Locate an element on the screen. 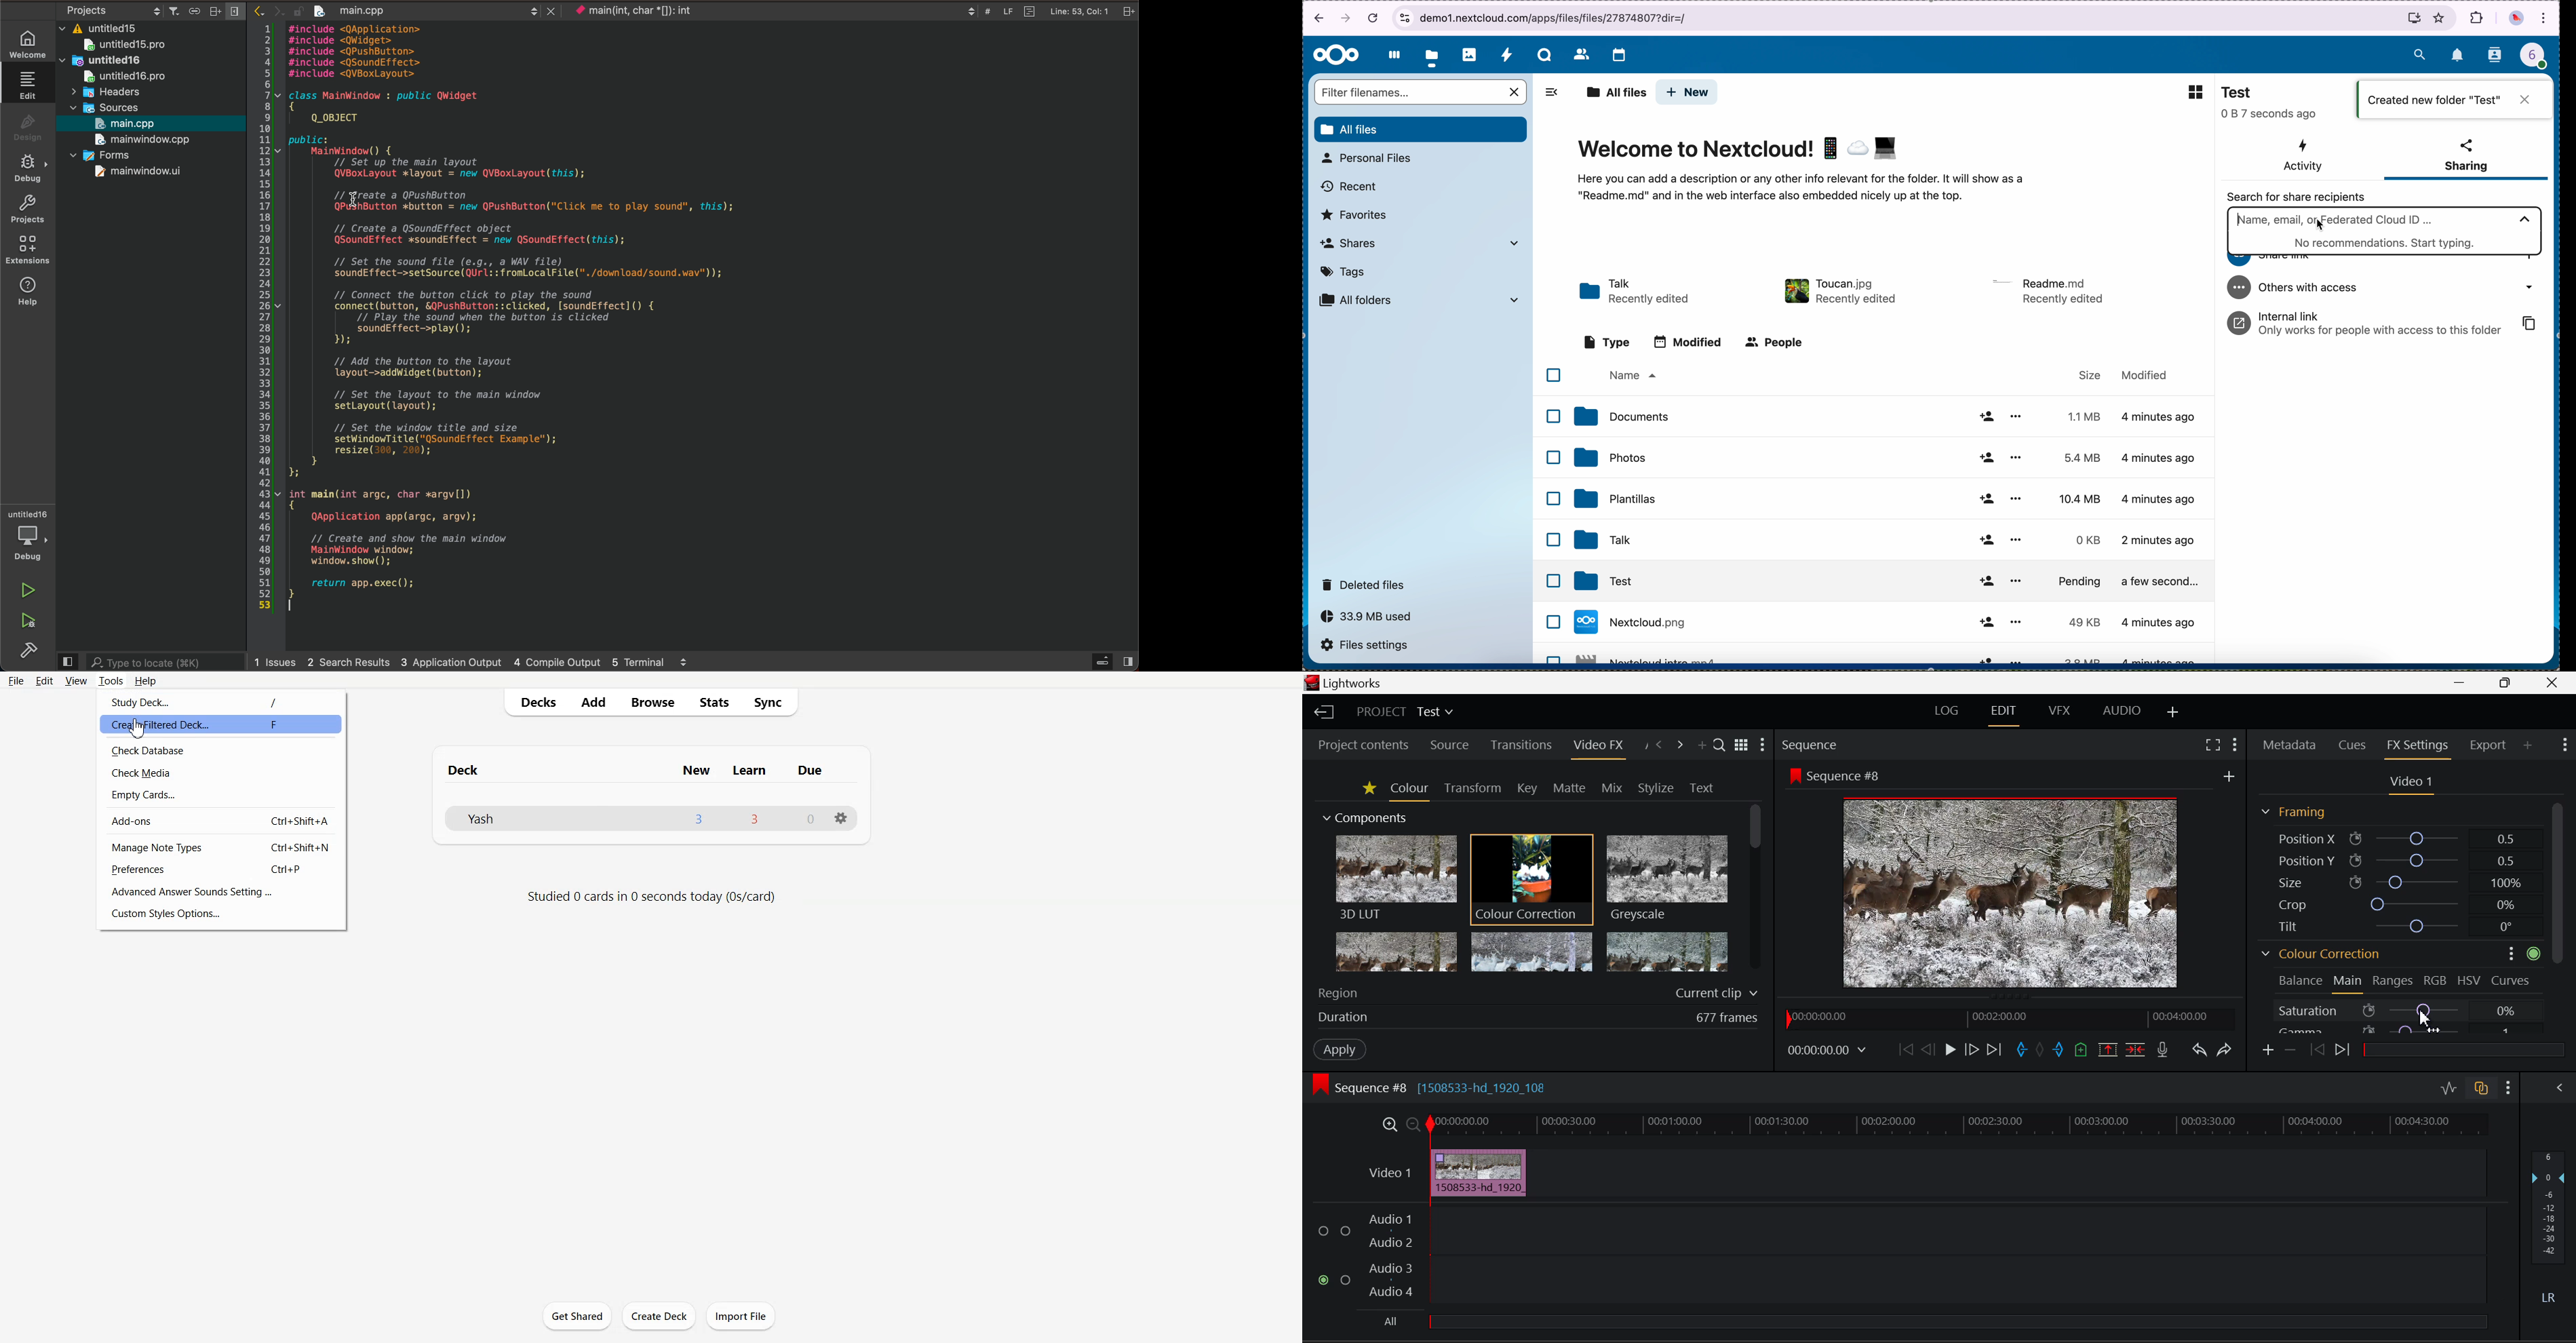 Image resolution: width=2576 pixels, height=1344 pixels. Remove all marks is located at coordinates (2039, 1050).